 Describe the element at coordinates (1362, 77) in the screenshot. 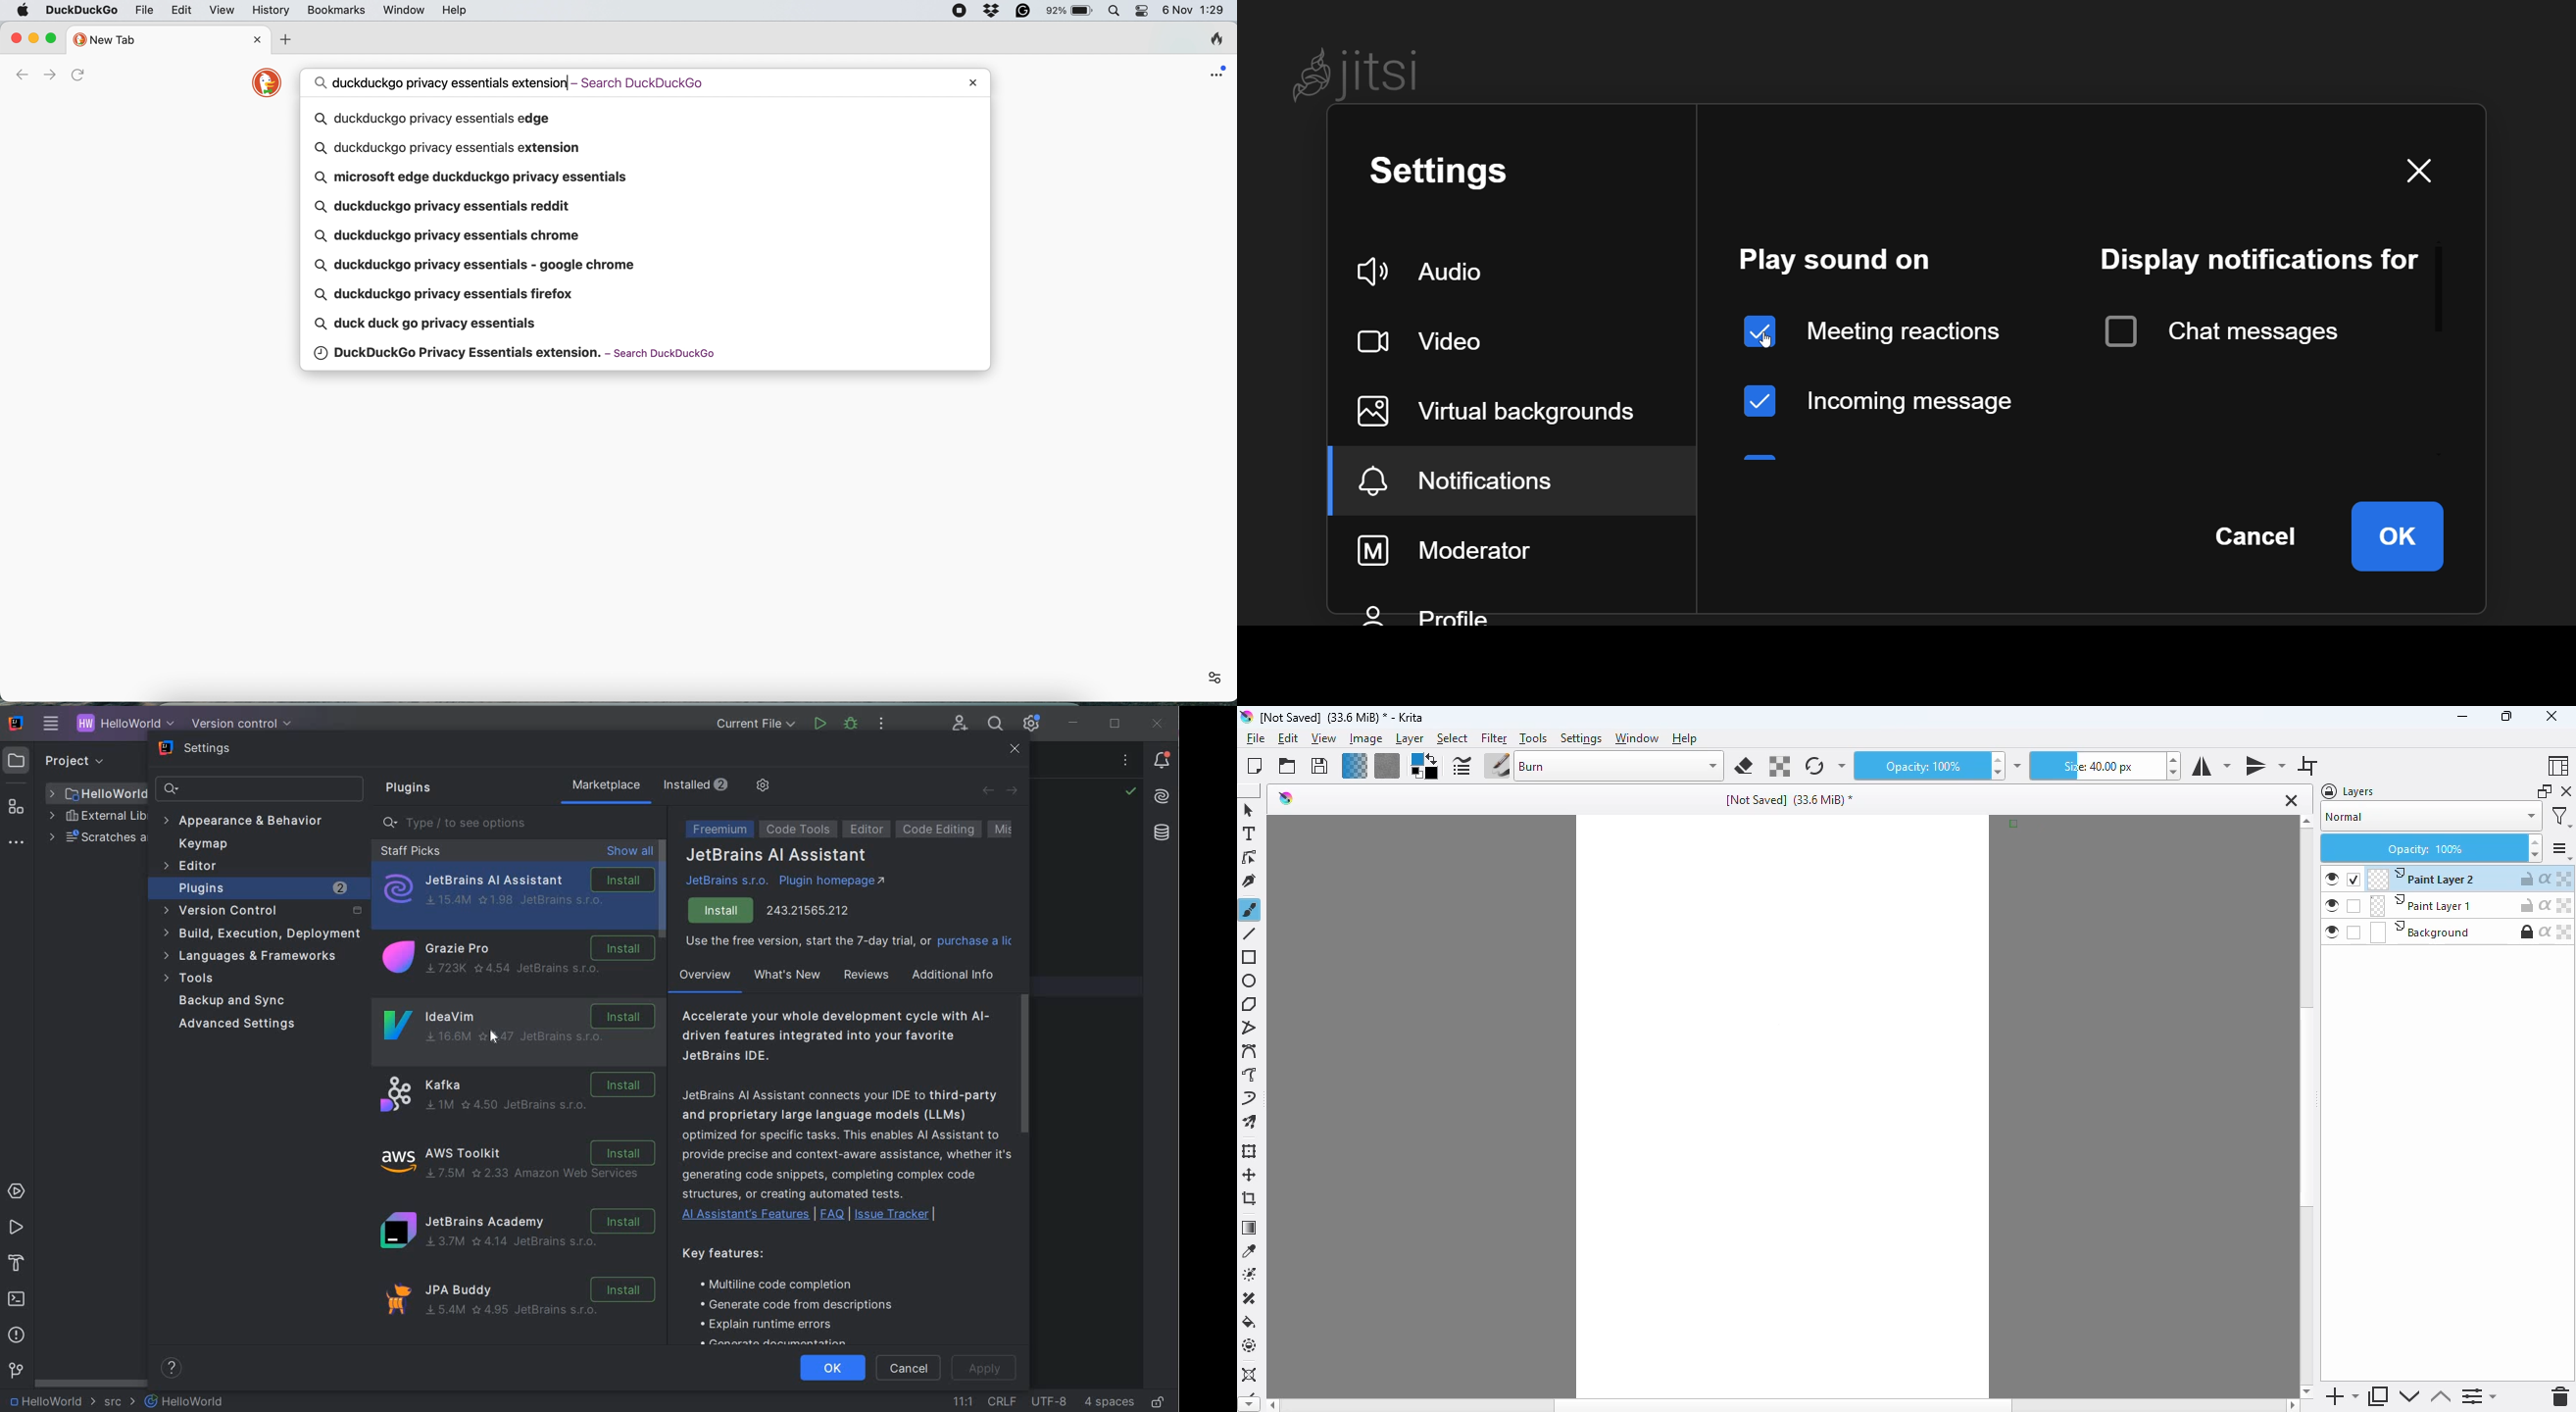

I see `Jitsi` at that location.